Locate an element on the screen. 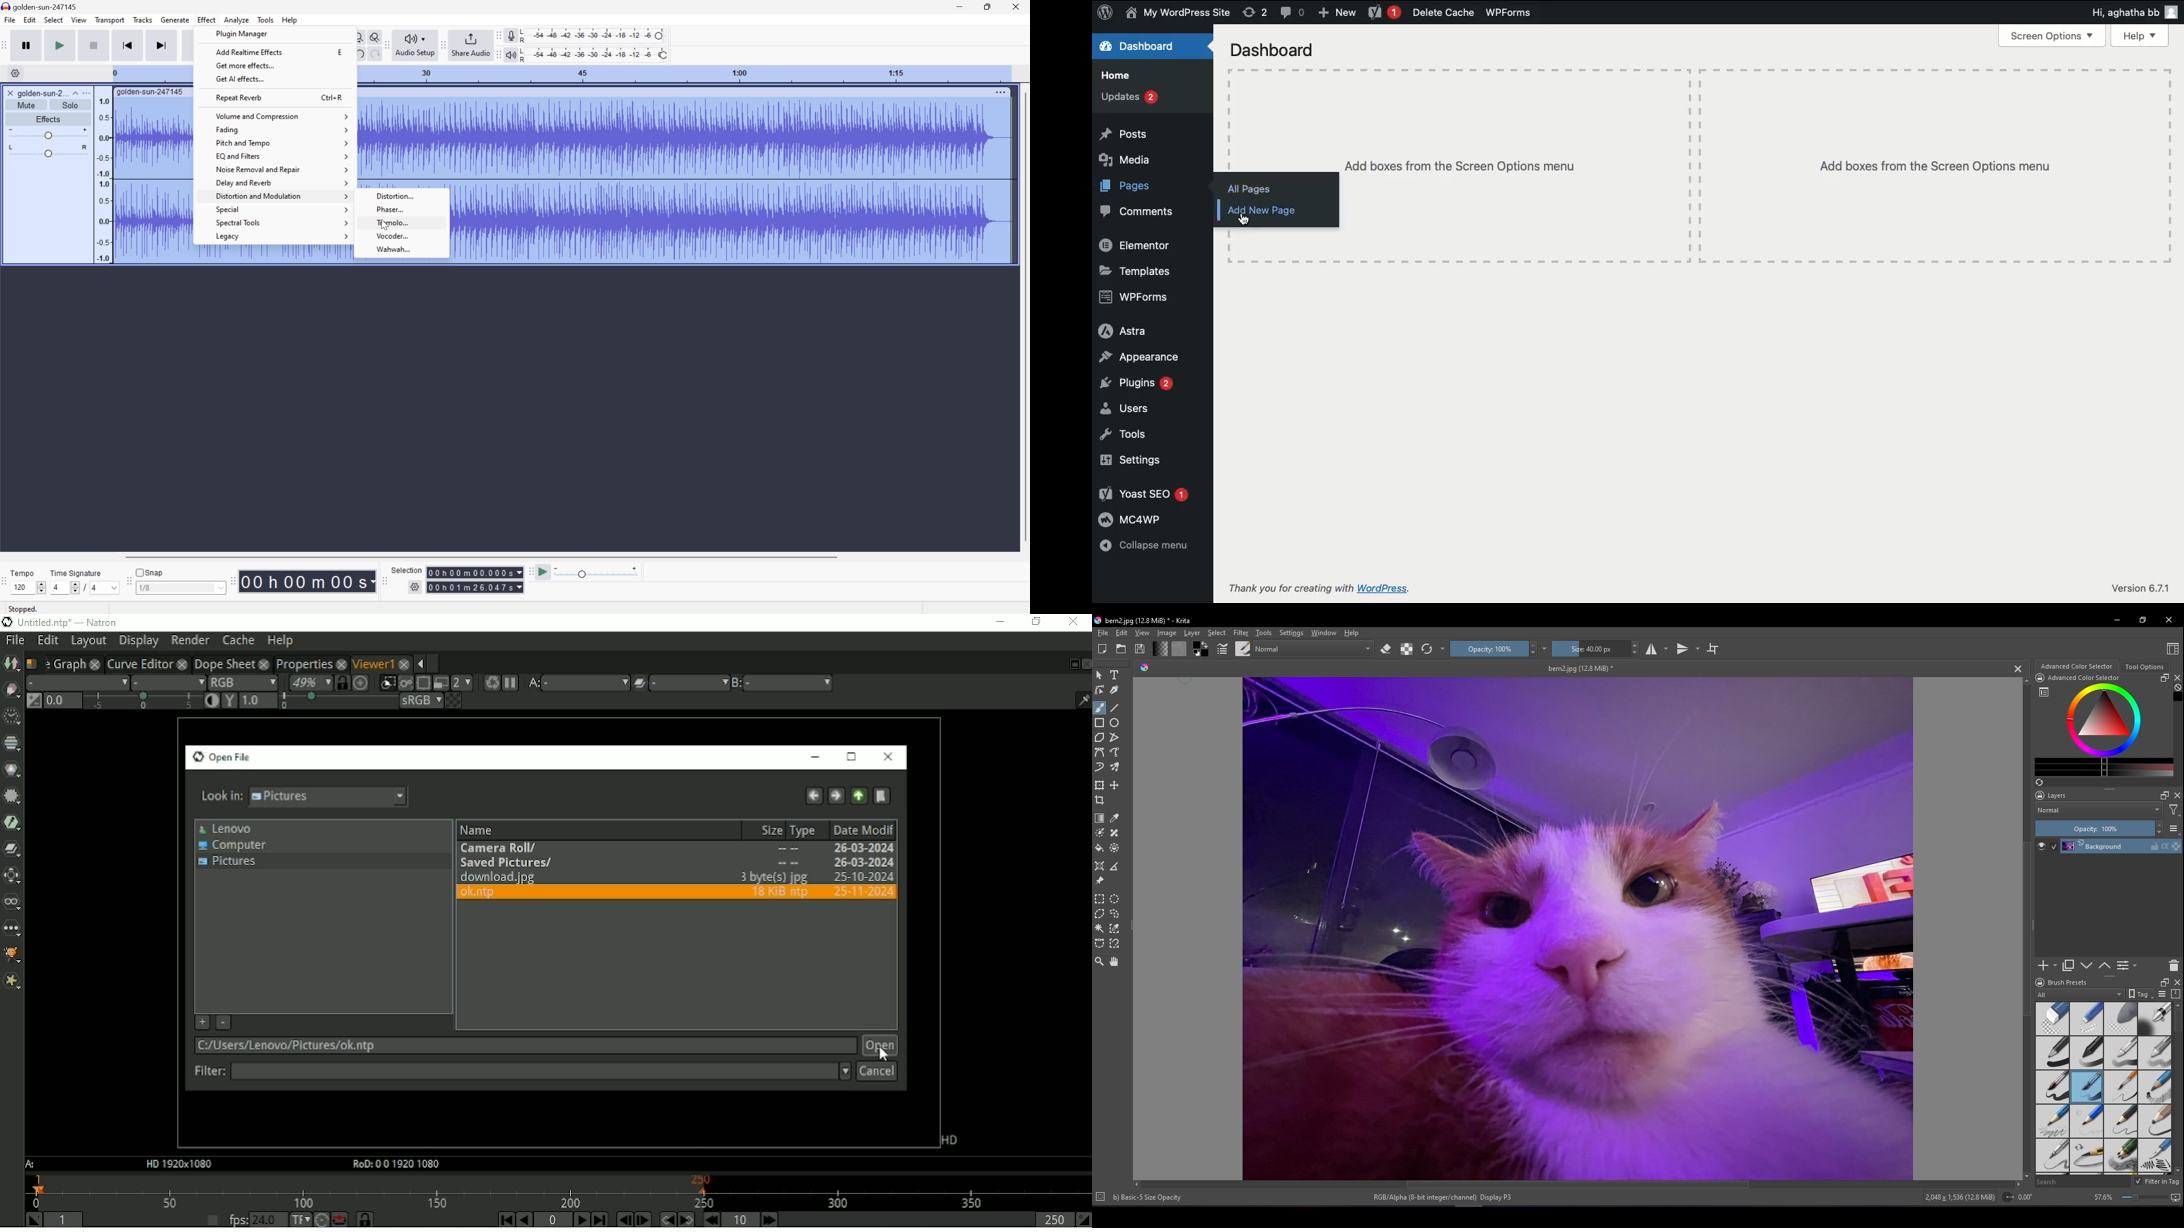  Draw a gradient is located at coordinates (1101, 818).